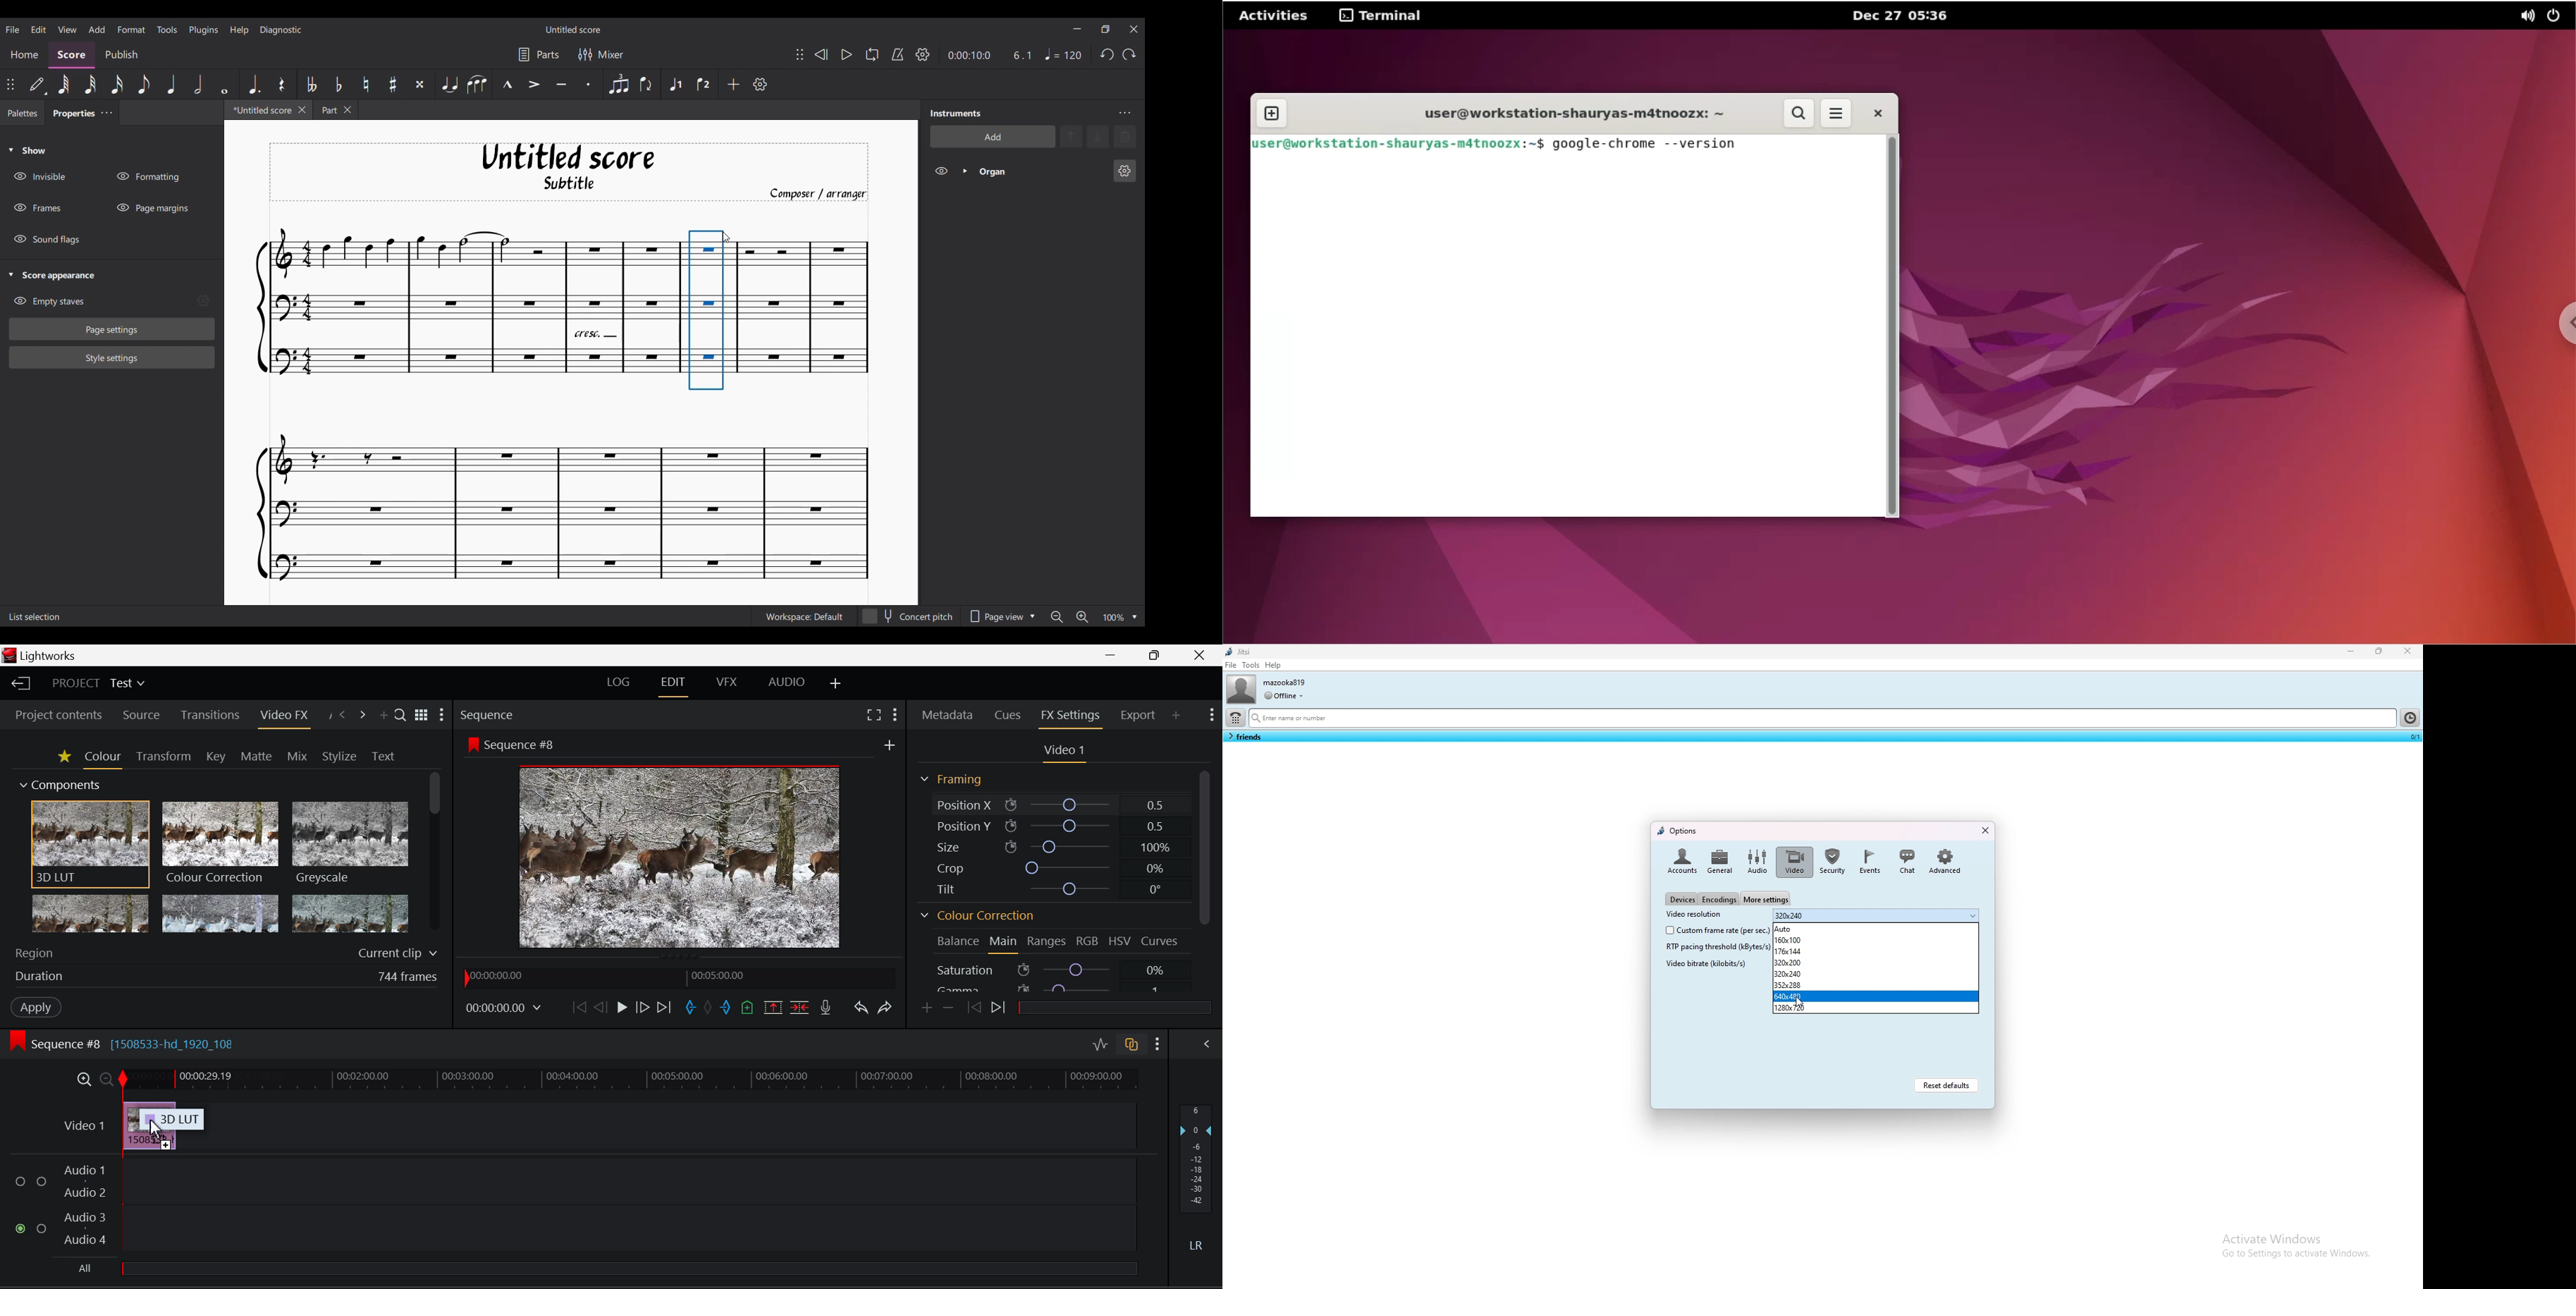  What do you see at coordinates (37, 616) in the screenshot?
I see `Description of current selection` at bounding box center [37, 616].